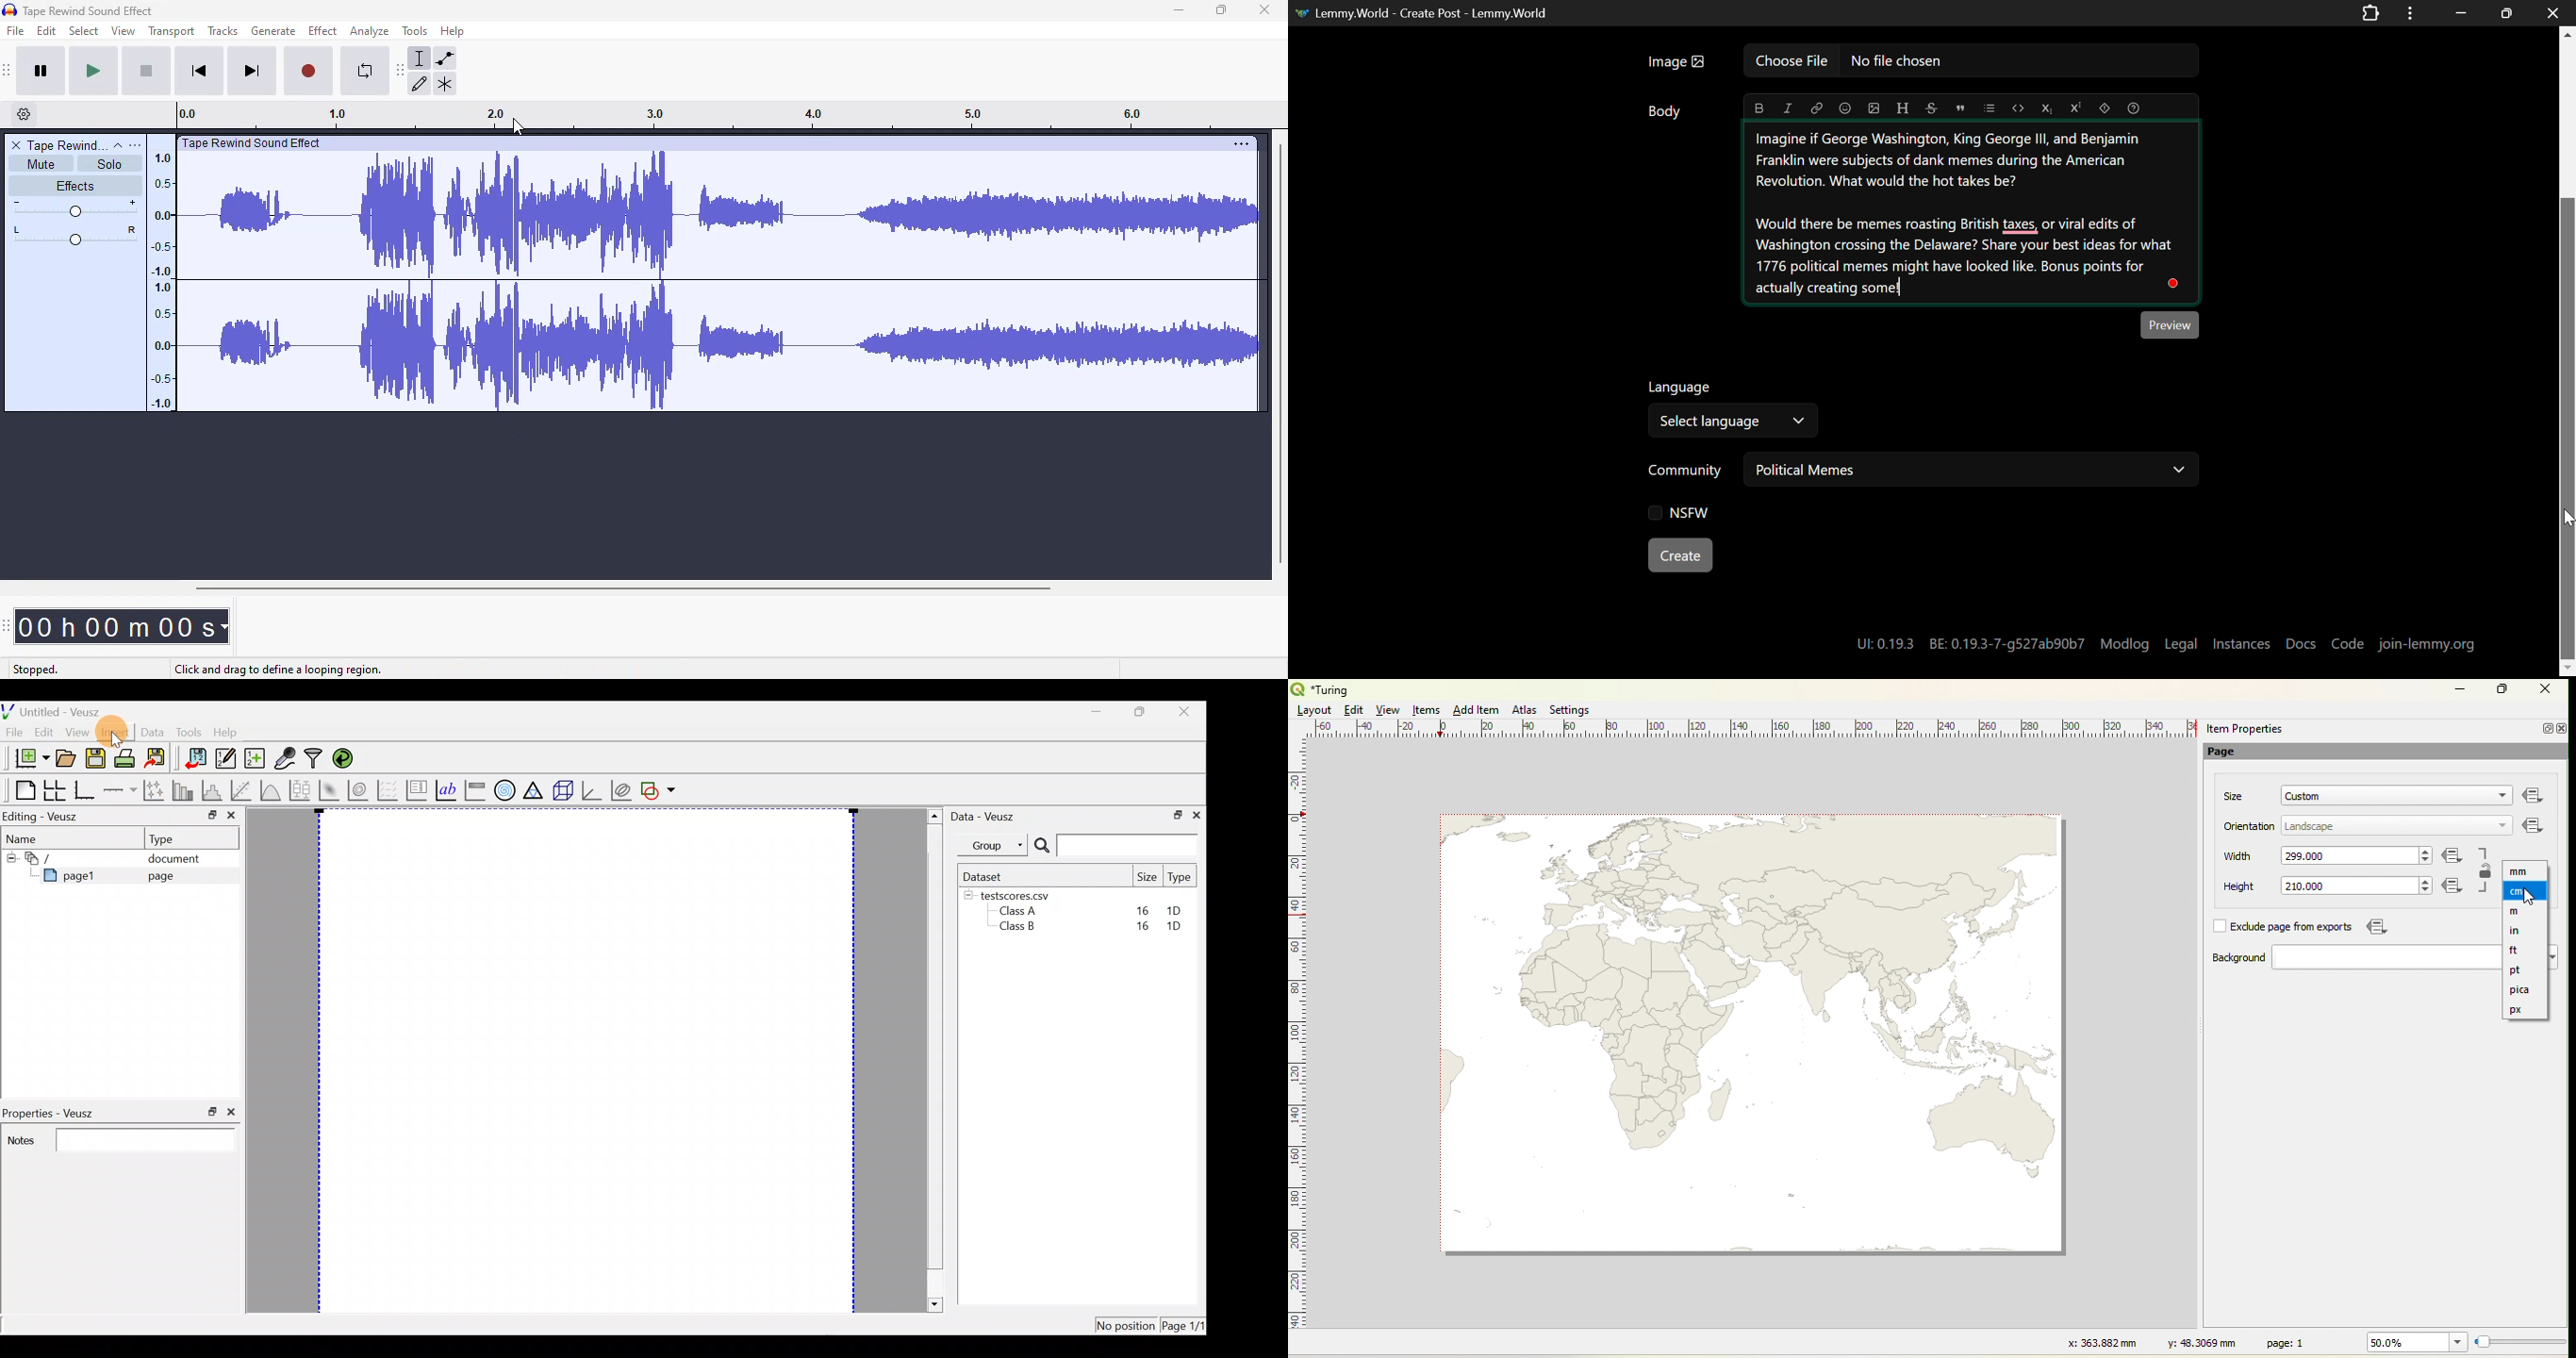  I want to click on increase, so click(2424, 880).